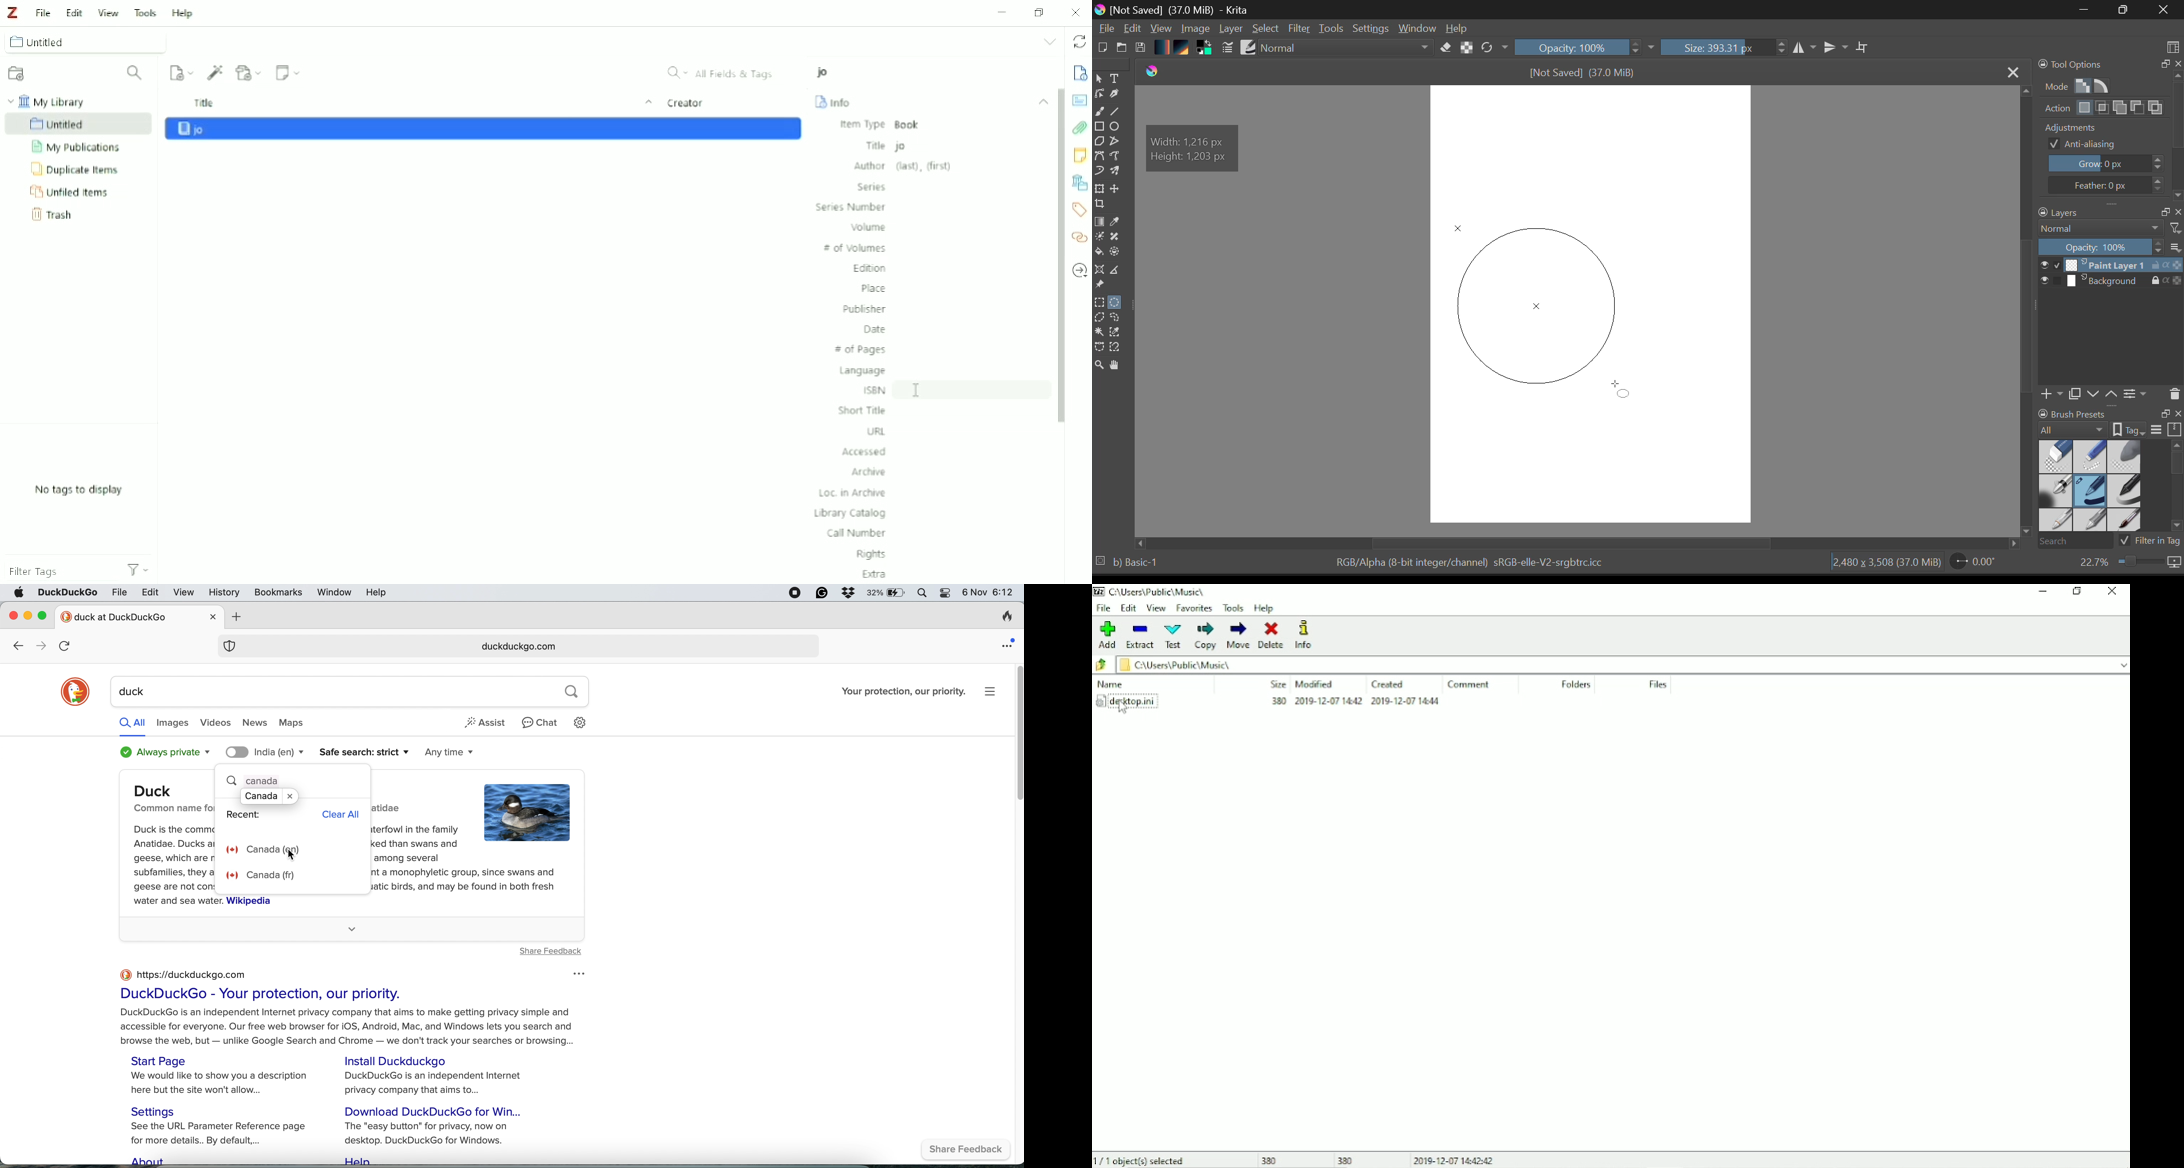  What do you see at coordinates (1122, 46) in the screenshot?
I see `Open` at bounding box center [1122, 46].